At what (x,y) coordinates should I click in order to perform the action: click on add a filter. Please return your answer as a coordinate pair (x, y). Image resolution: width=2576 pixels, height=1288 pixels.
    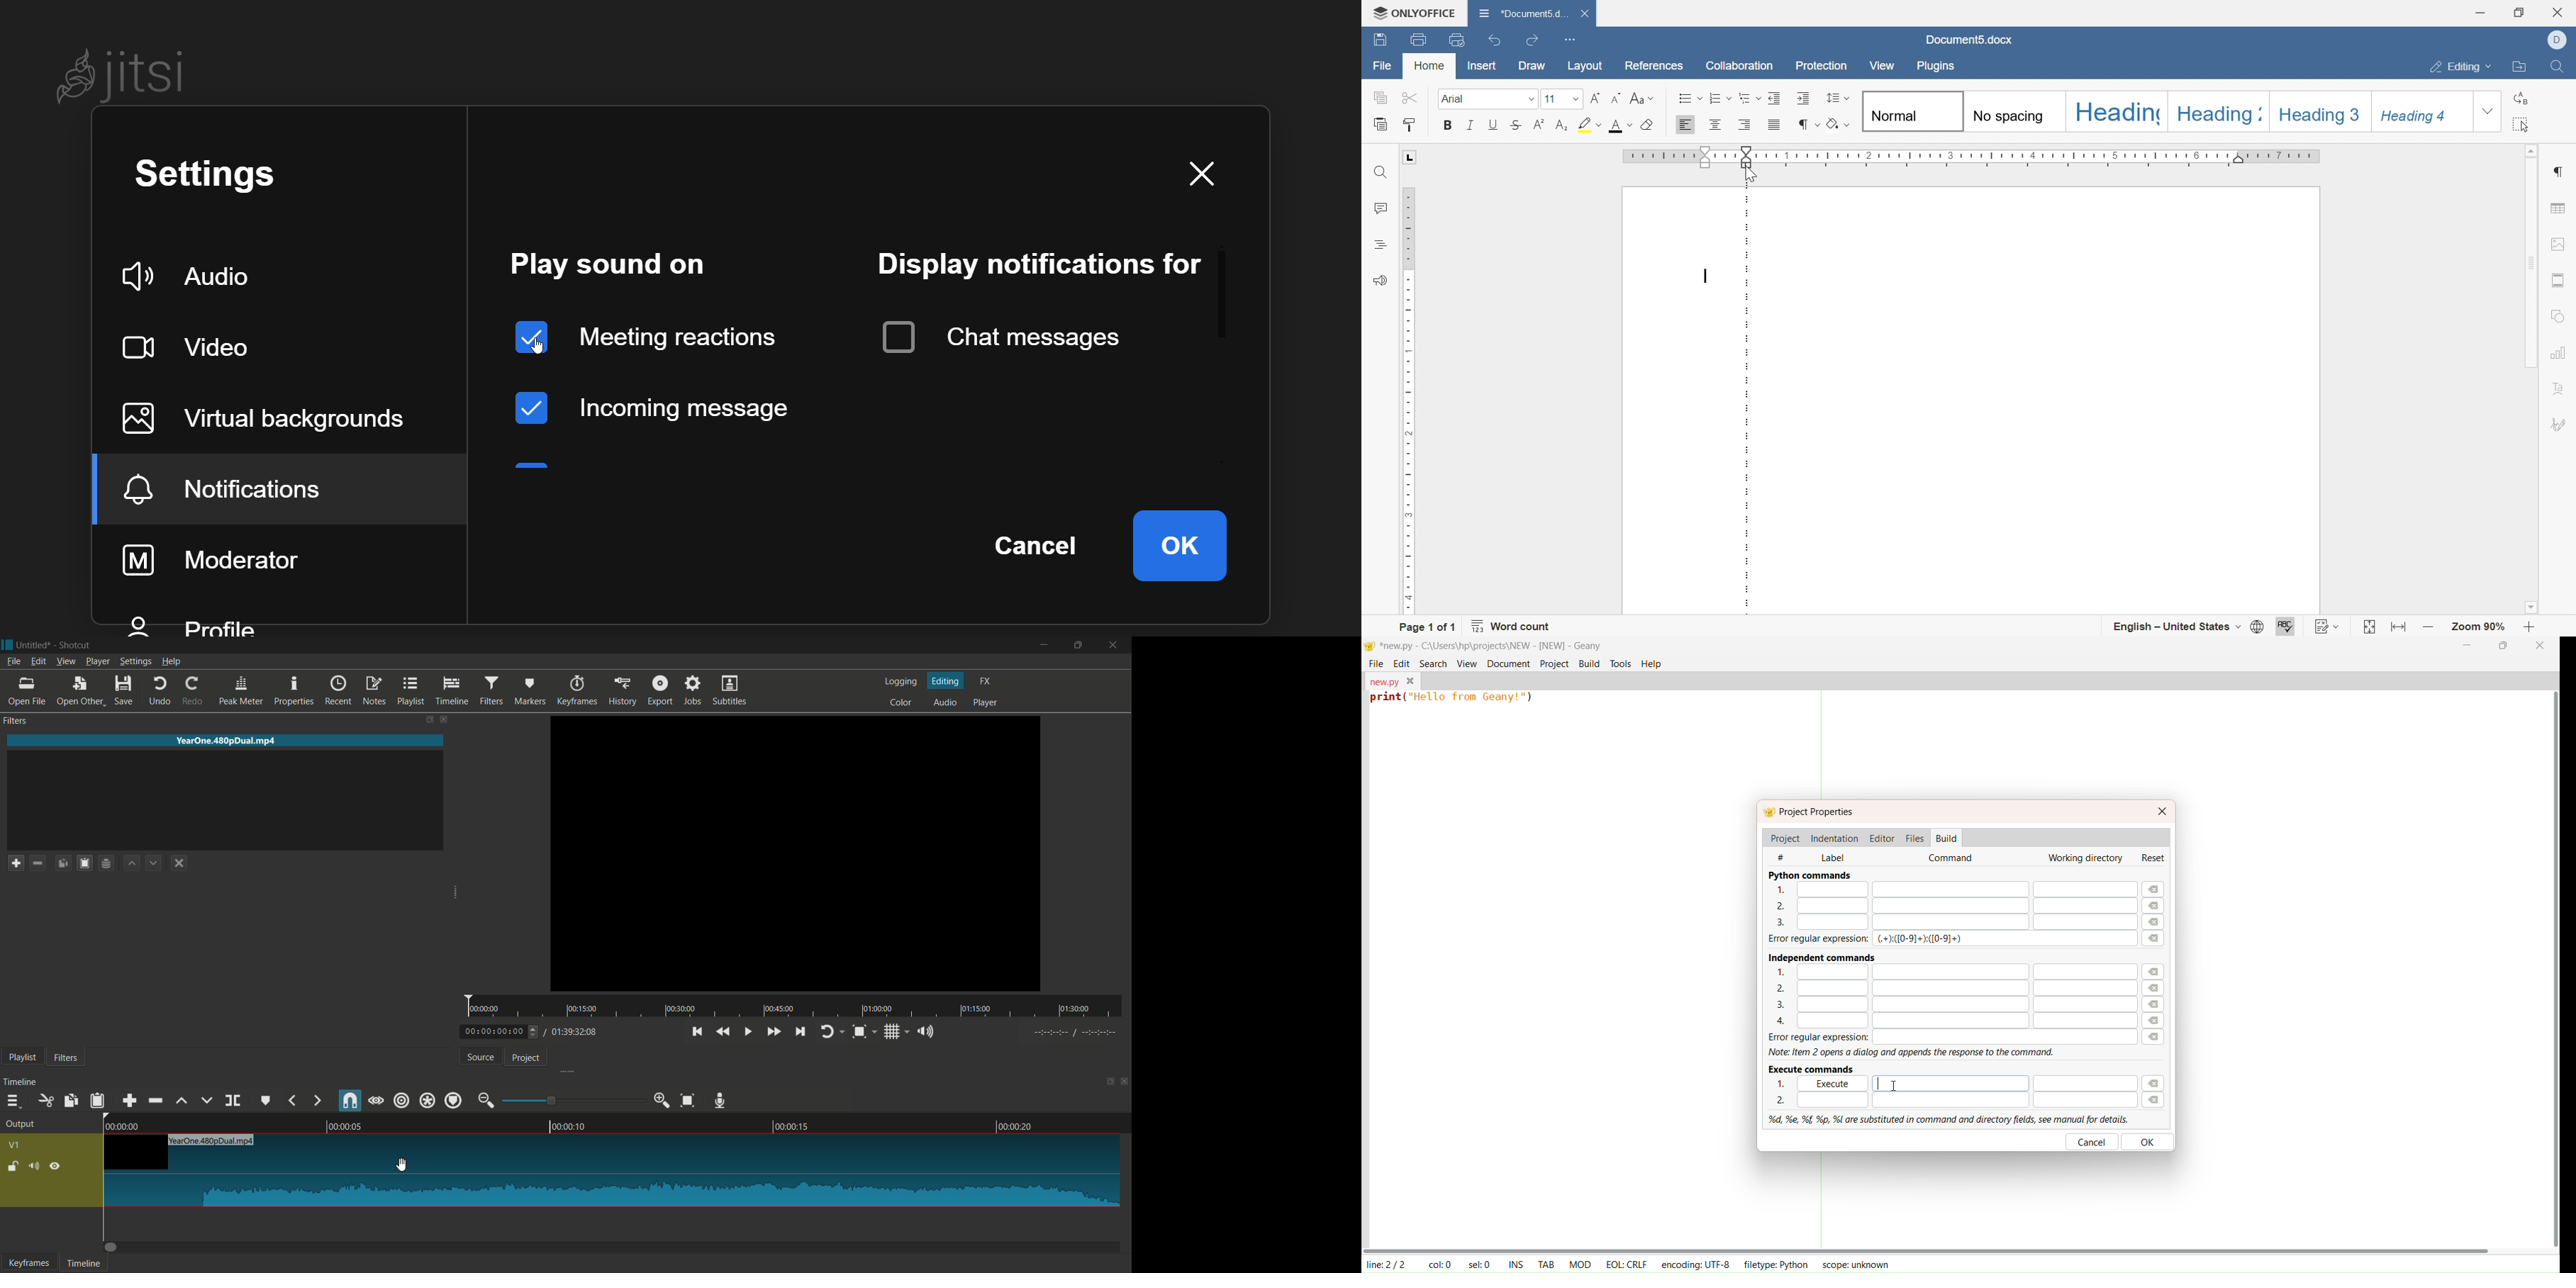
    Looking at the image, I should click on (15, 863).